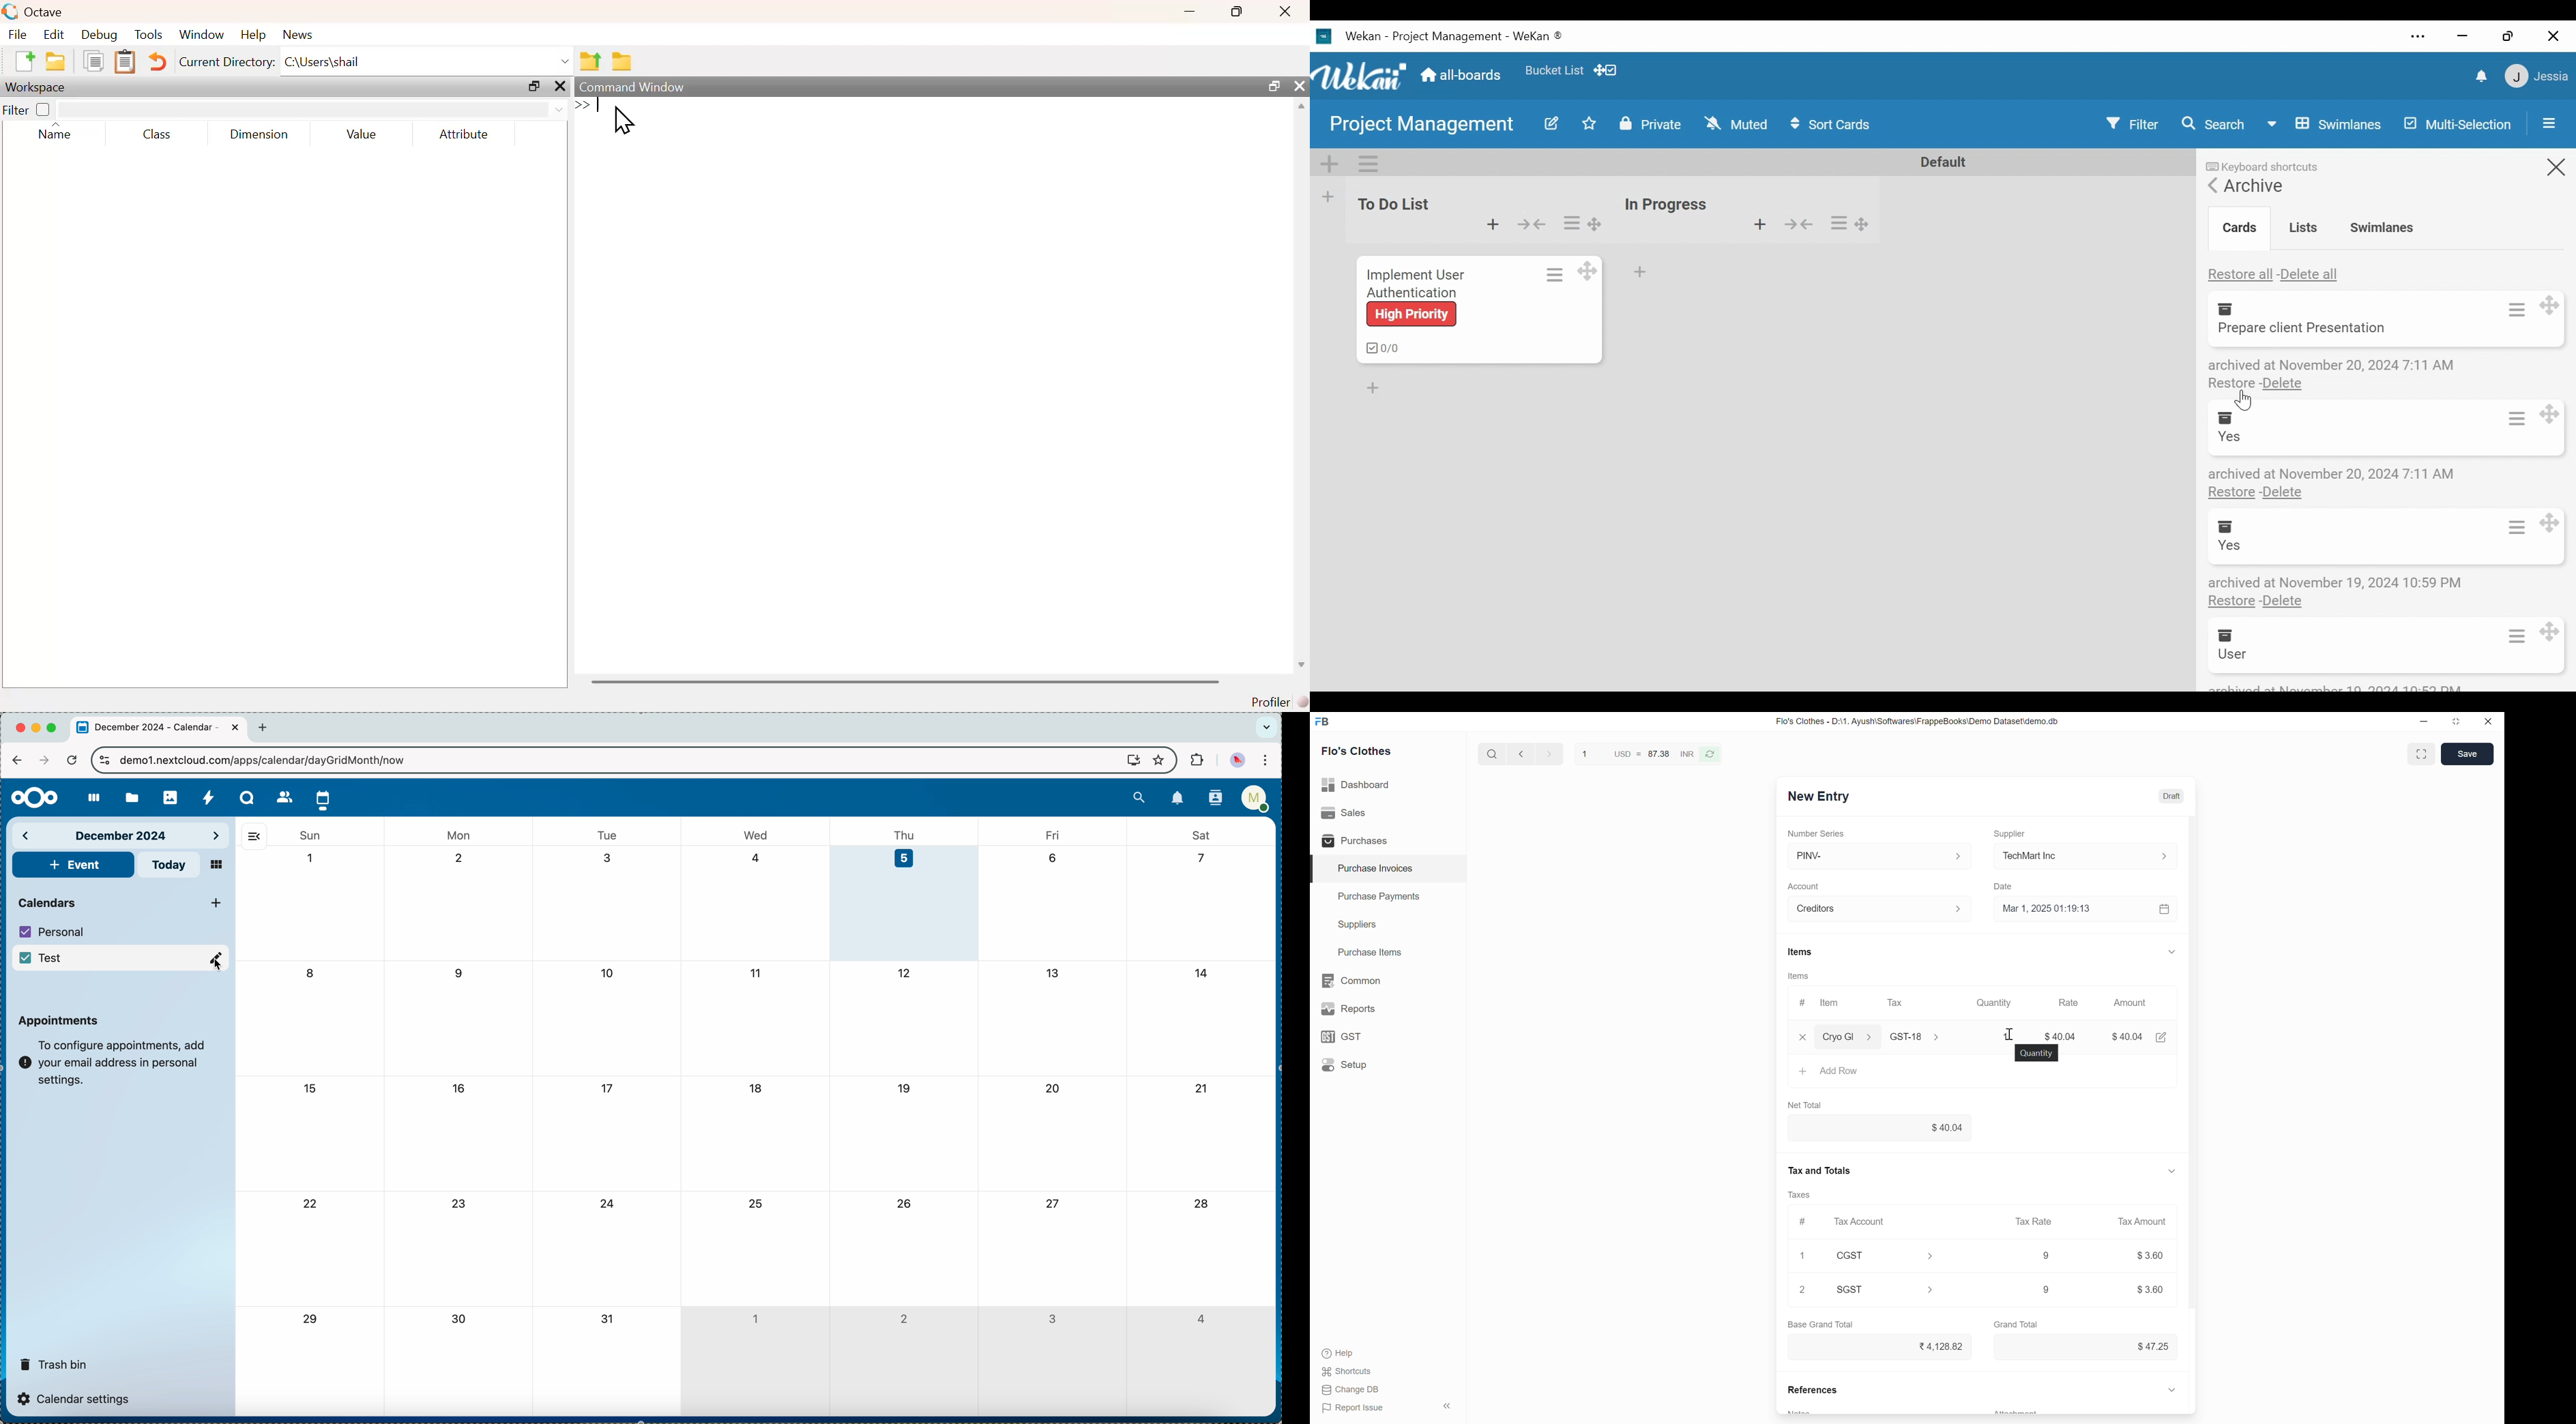 The image size is (2576, 1428). Describe the element at coordinates (1213, 799) in the screenshot. I see `contacts` at that location.